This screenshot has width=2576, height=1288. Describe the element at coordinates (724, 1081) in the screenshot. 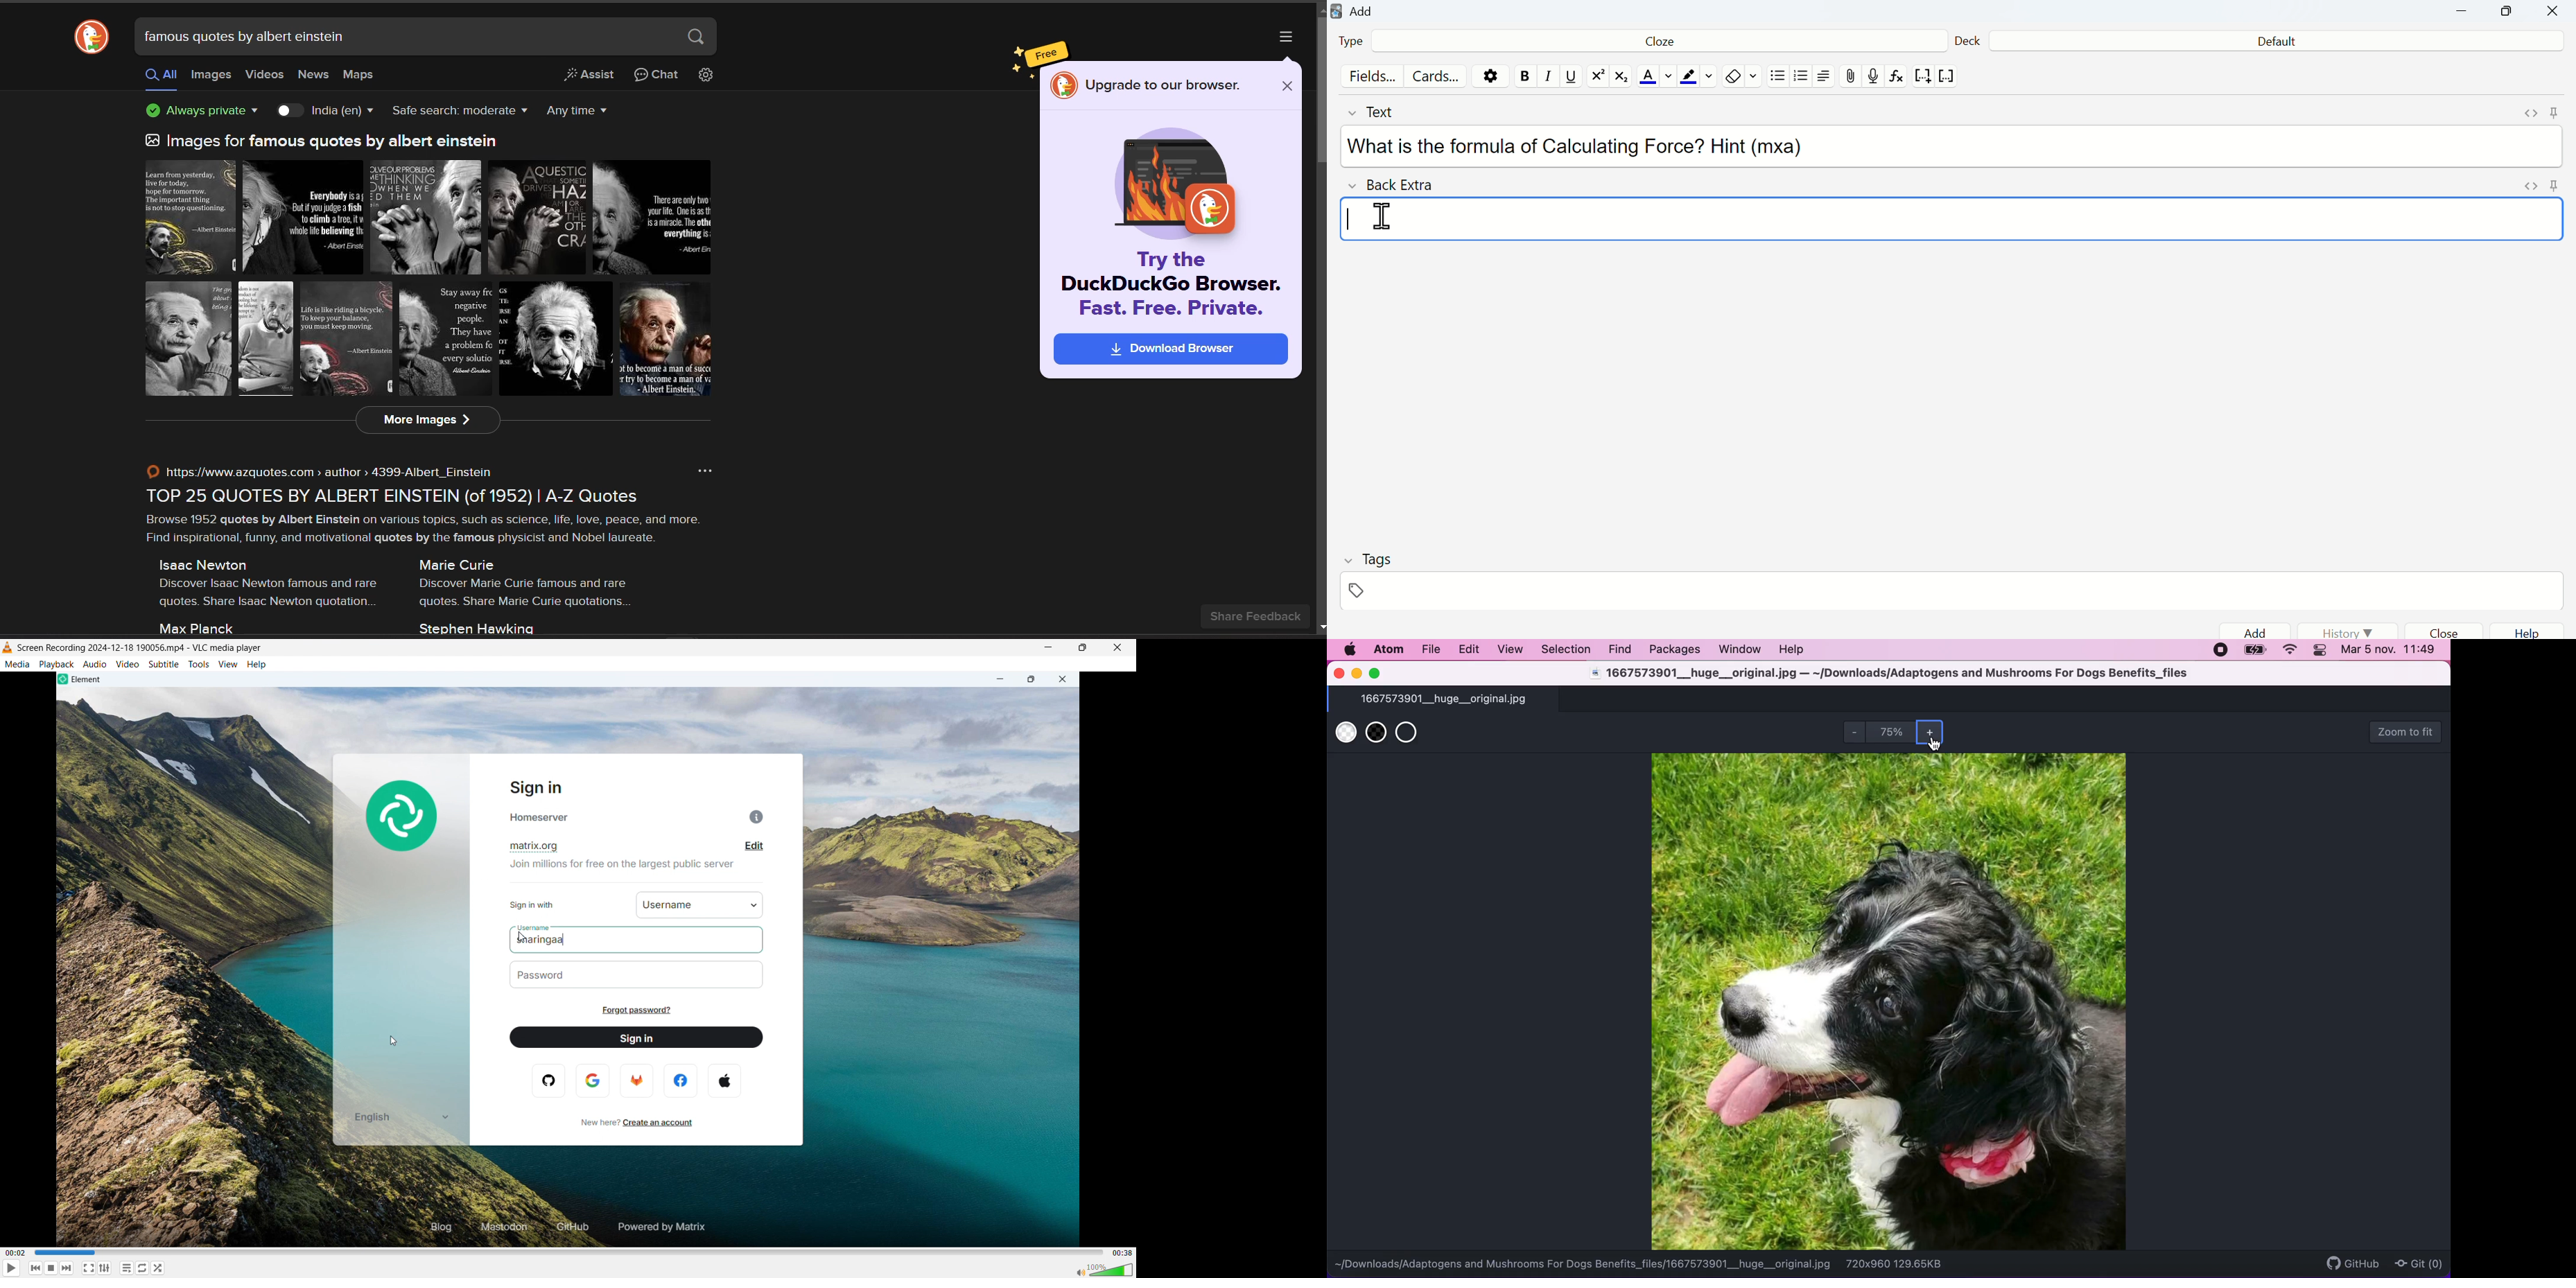

I see `apple logo` at that location.